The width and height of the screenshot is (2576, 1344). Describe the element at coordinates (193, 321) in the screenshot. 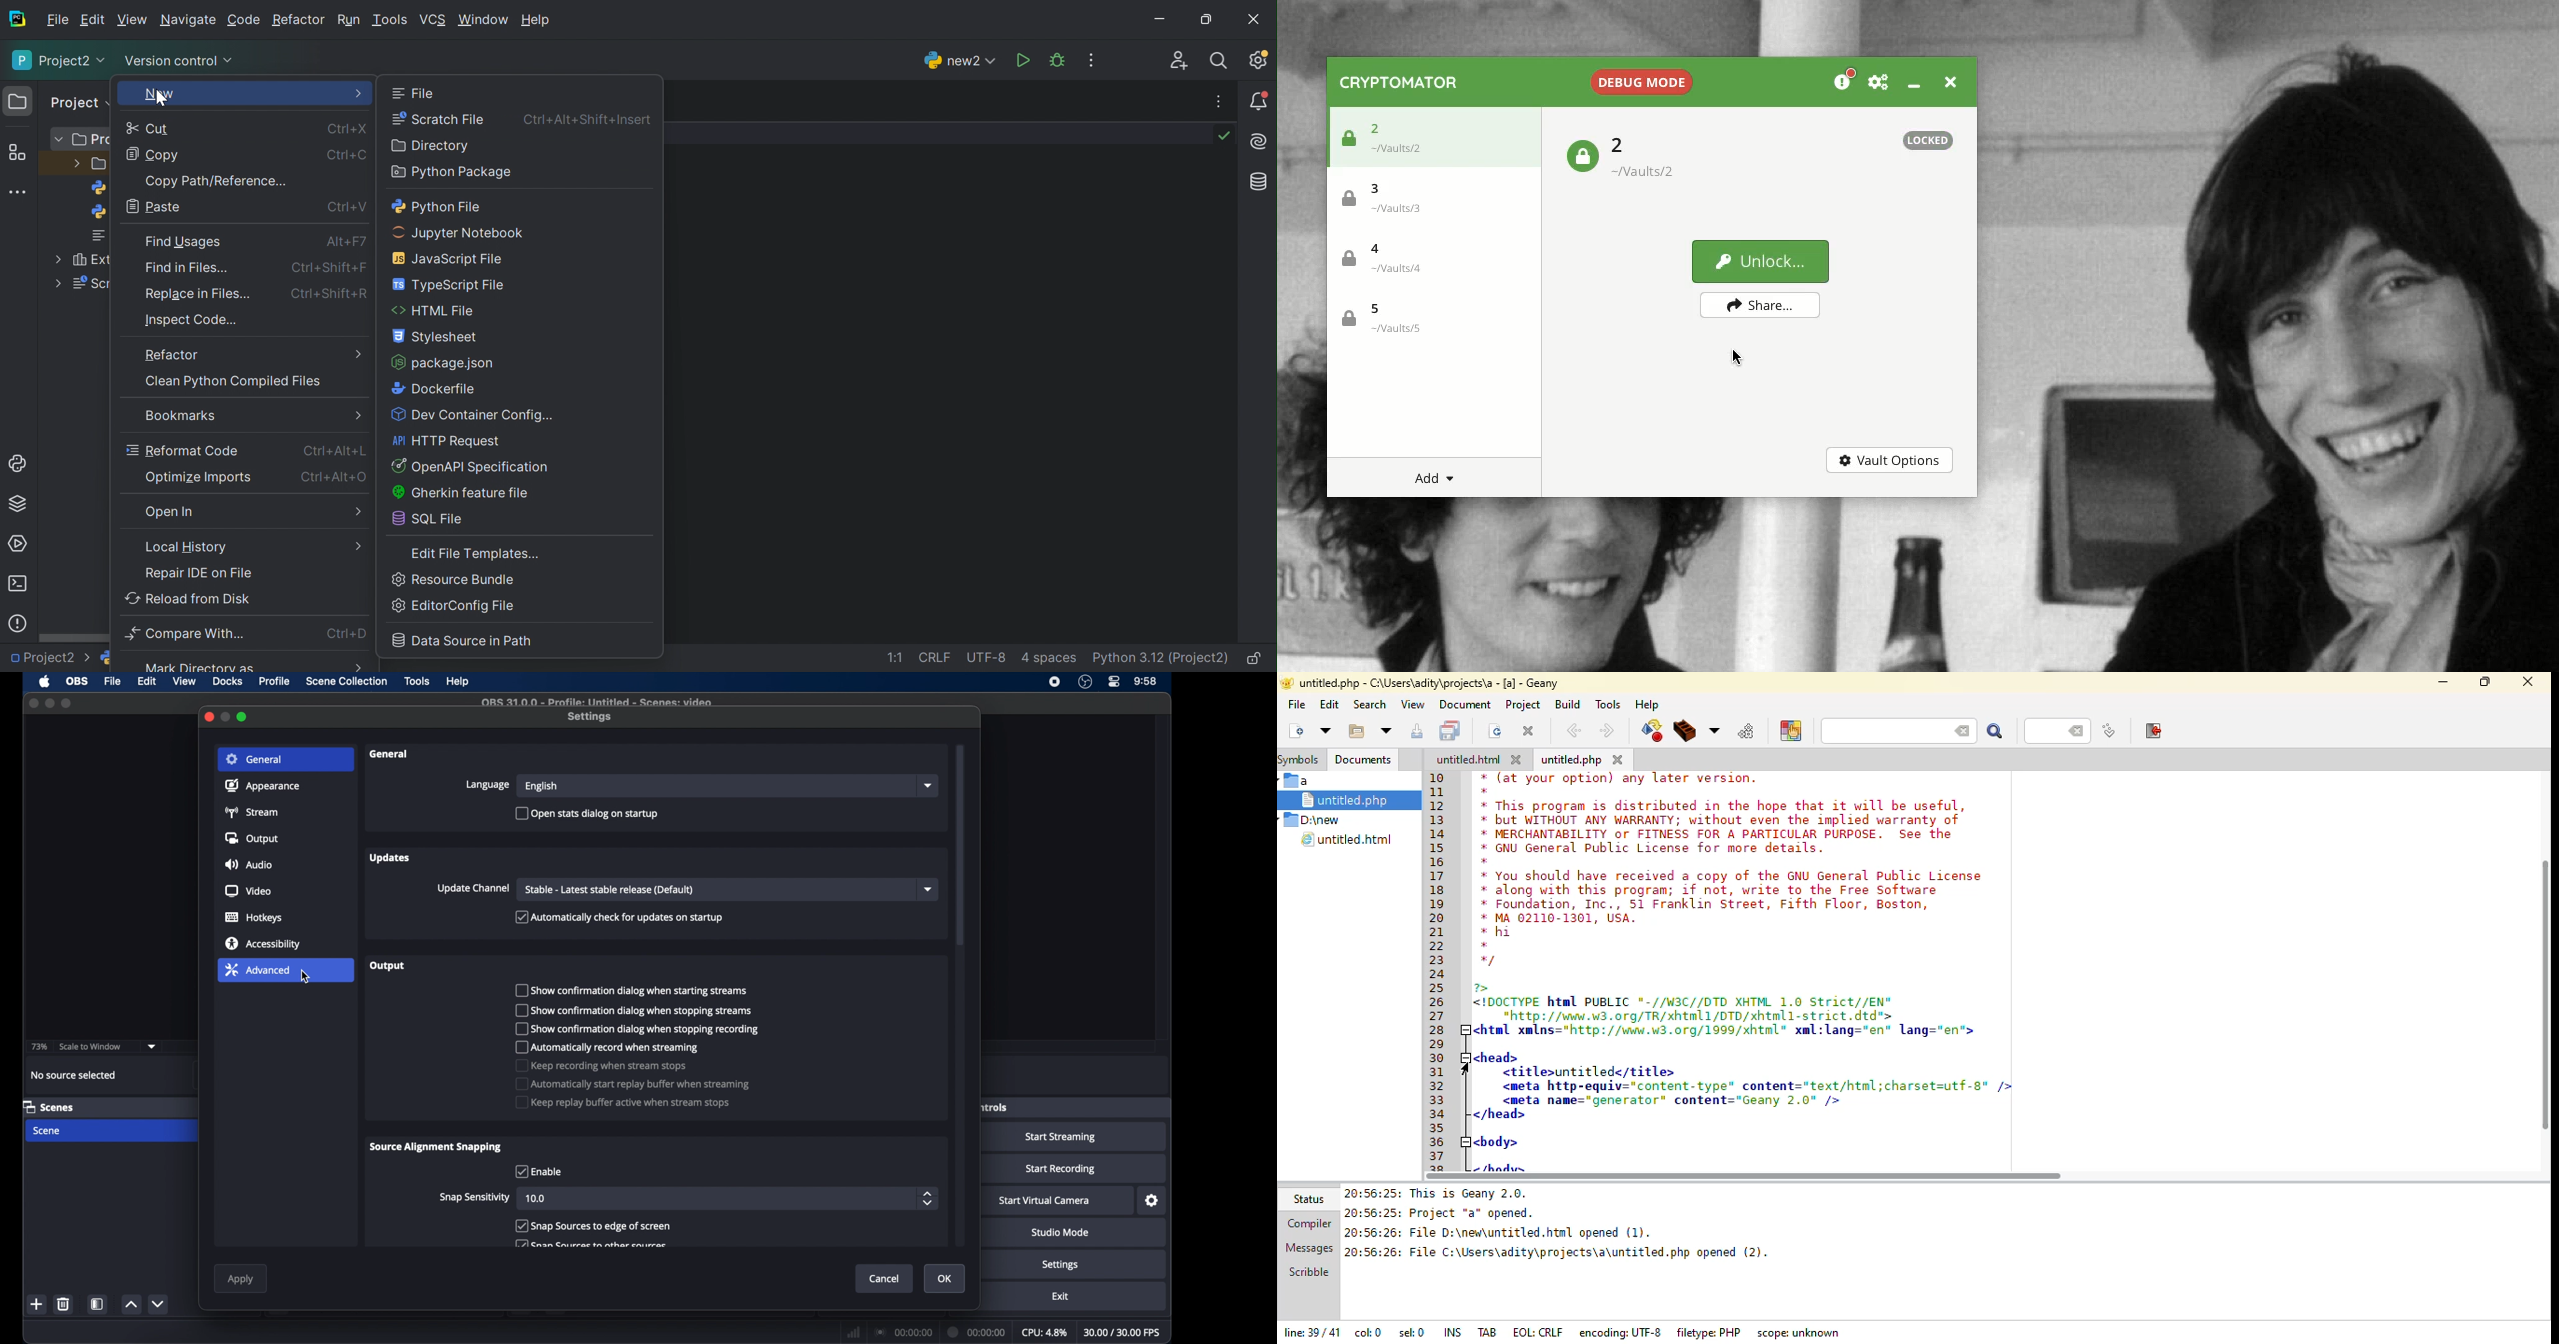

I see `Inspect code` at that location.